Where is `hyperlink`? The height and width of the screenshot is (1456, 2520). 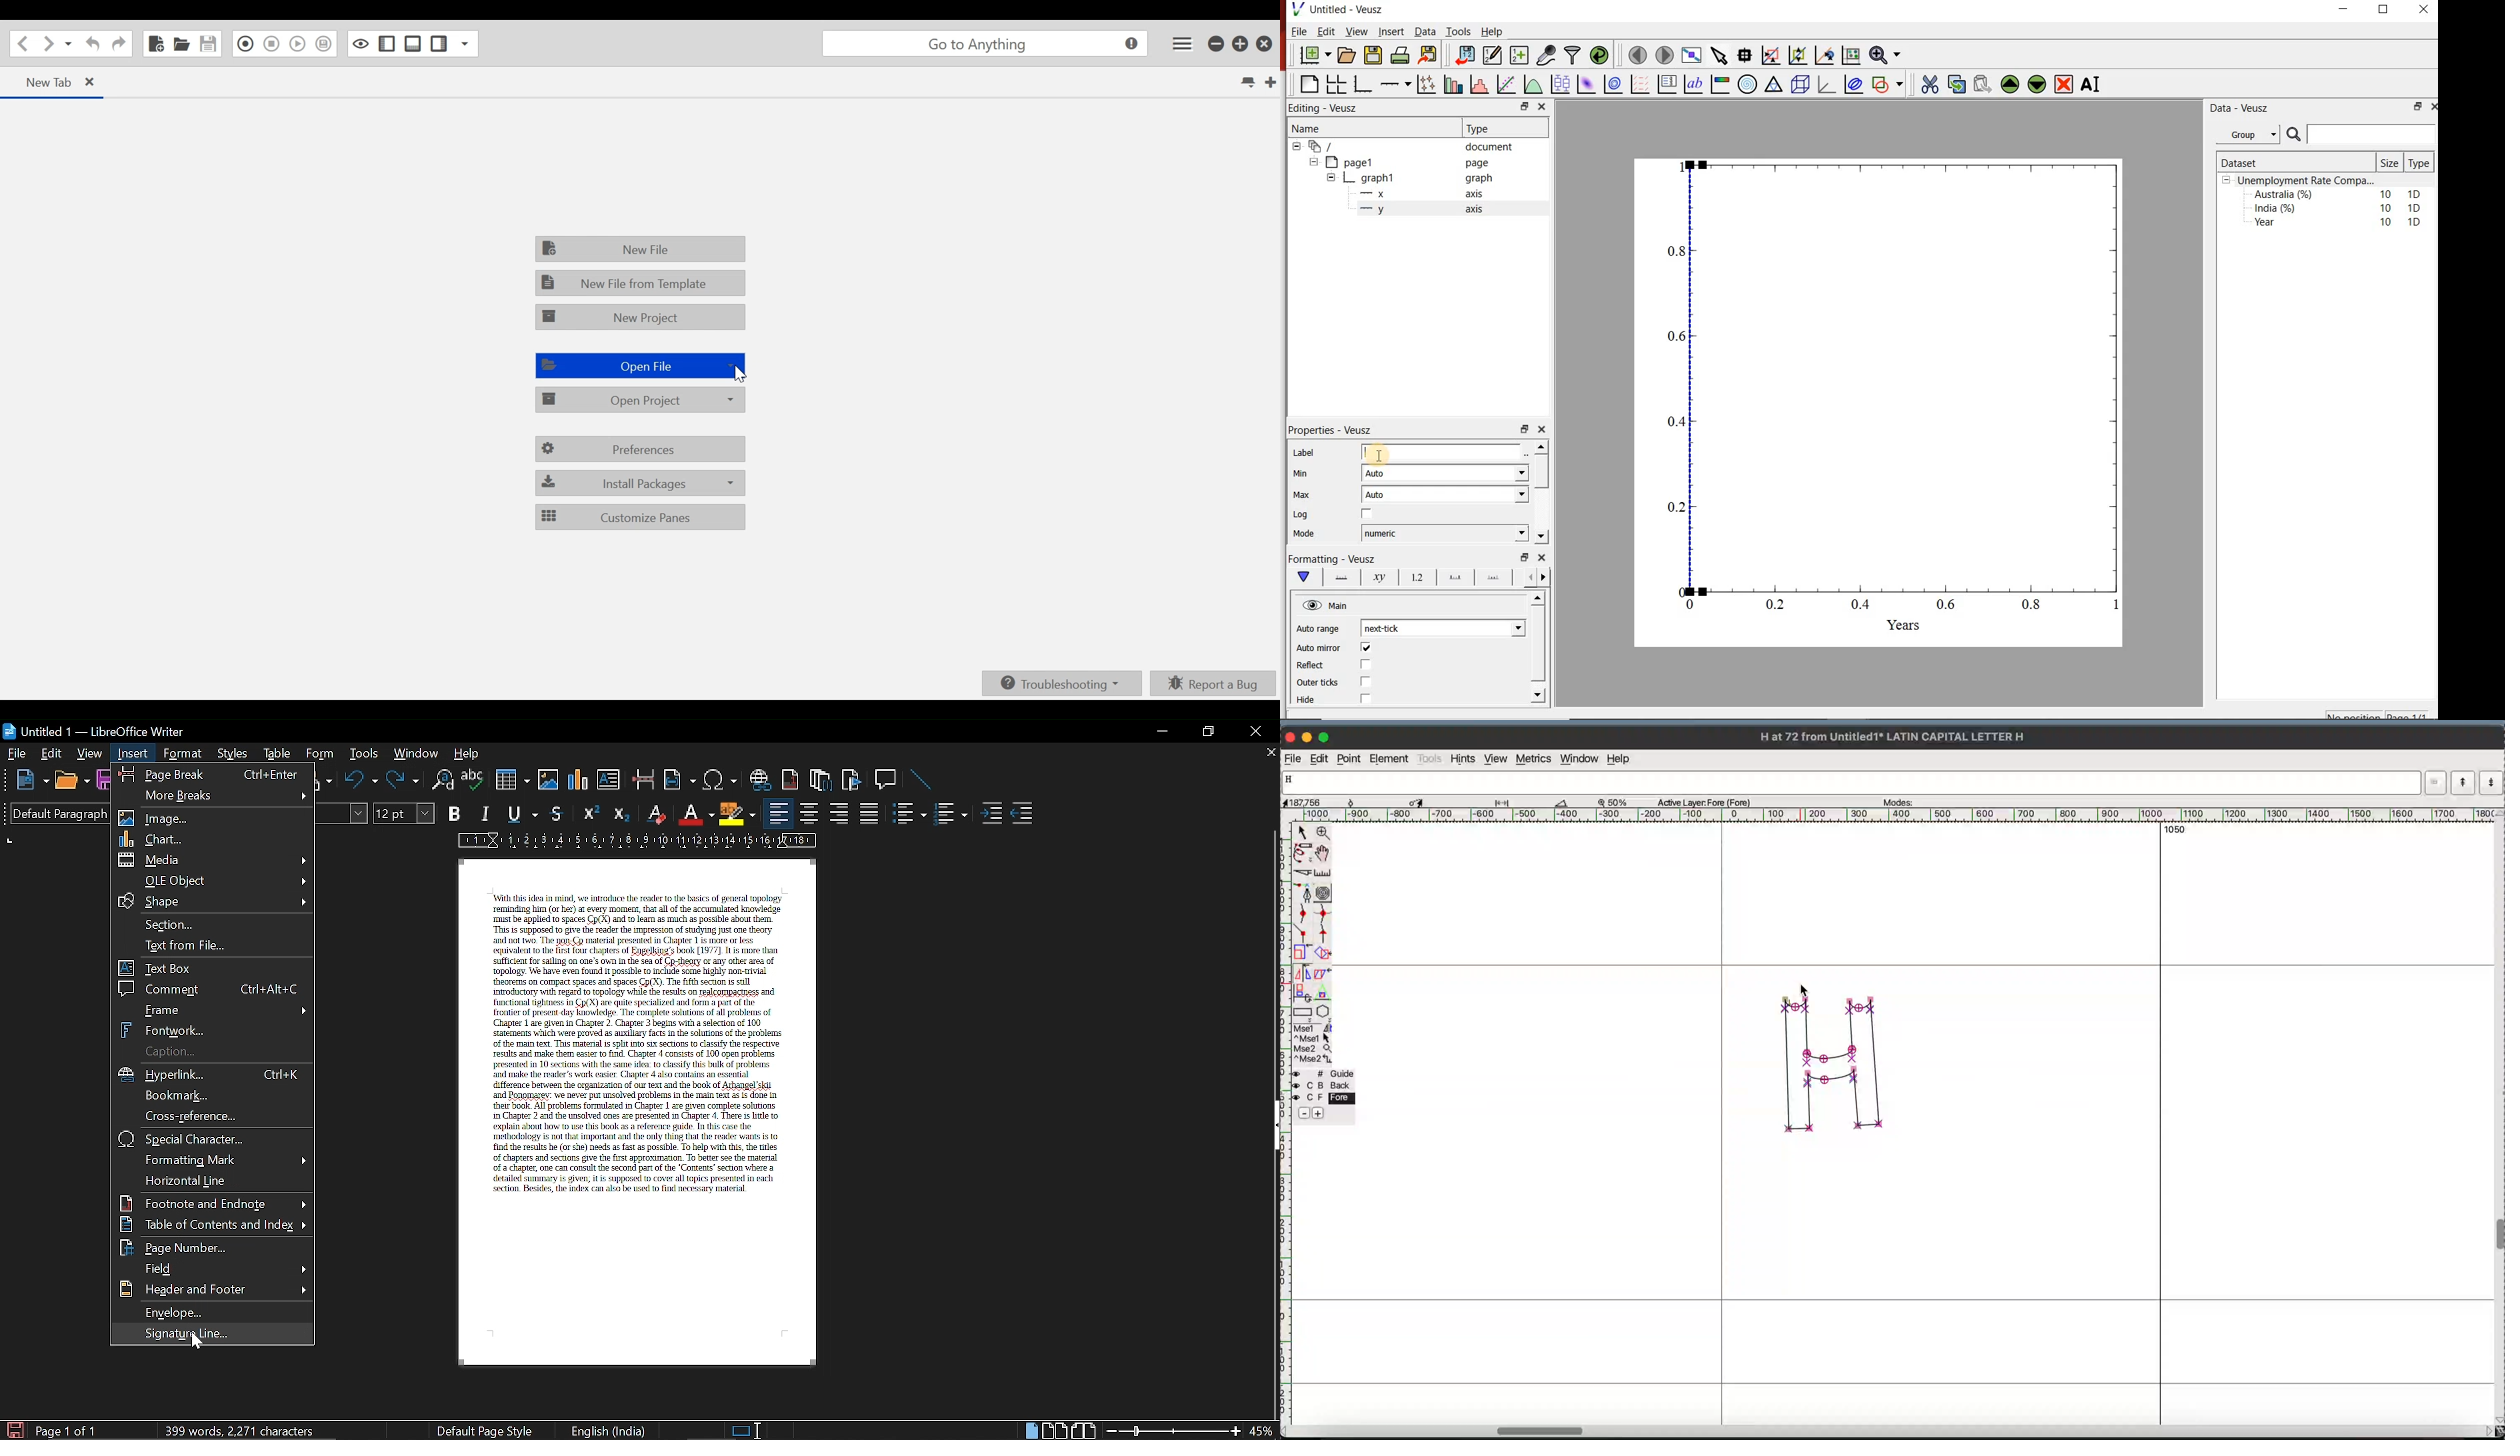 hyperlink is located at coordinates (216, 1075).